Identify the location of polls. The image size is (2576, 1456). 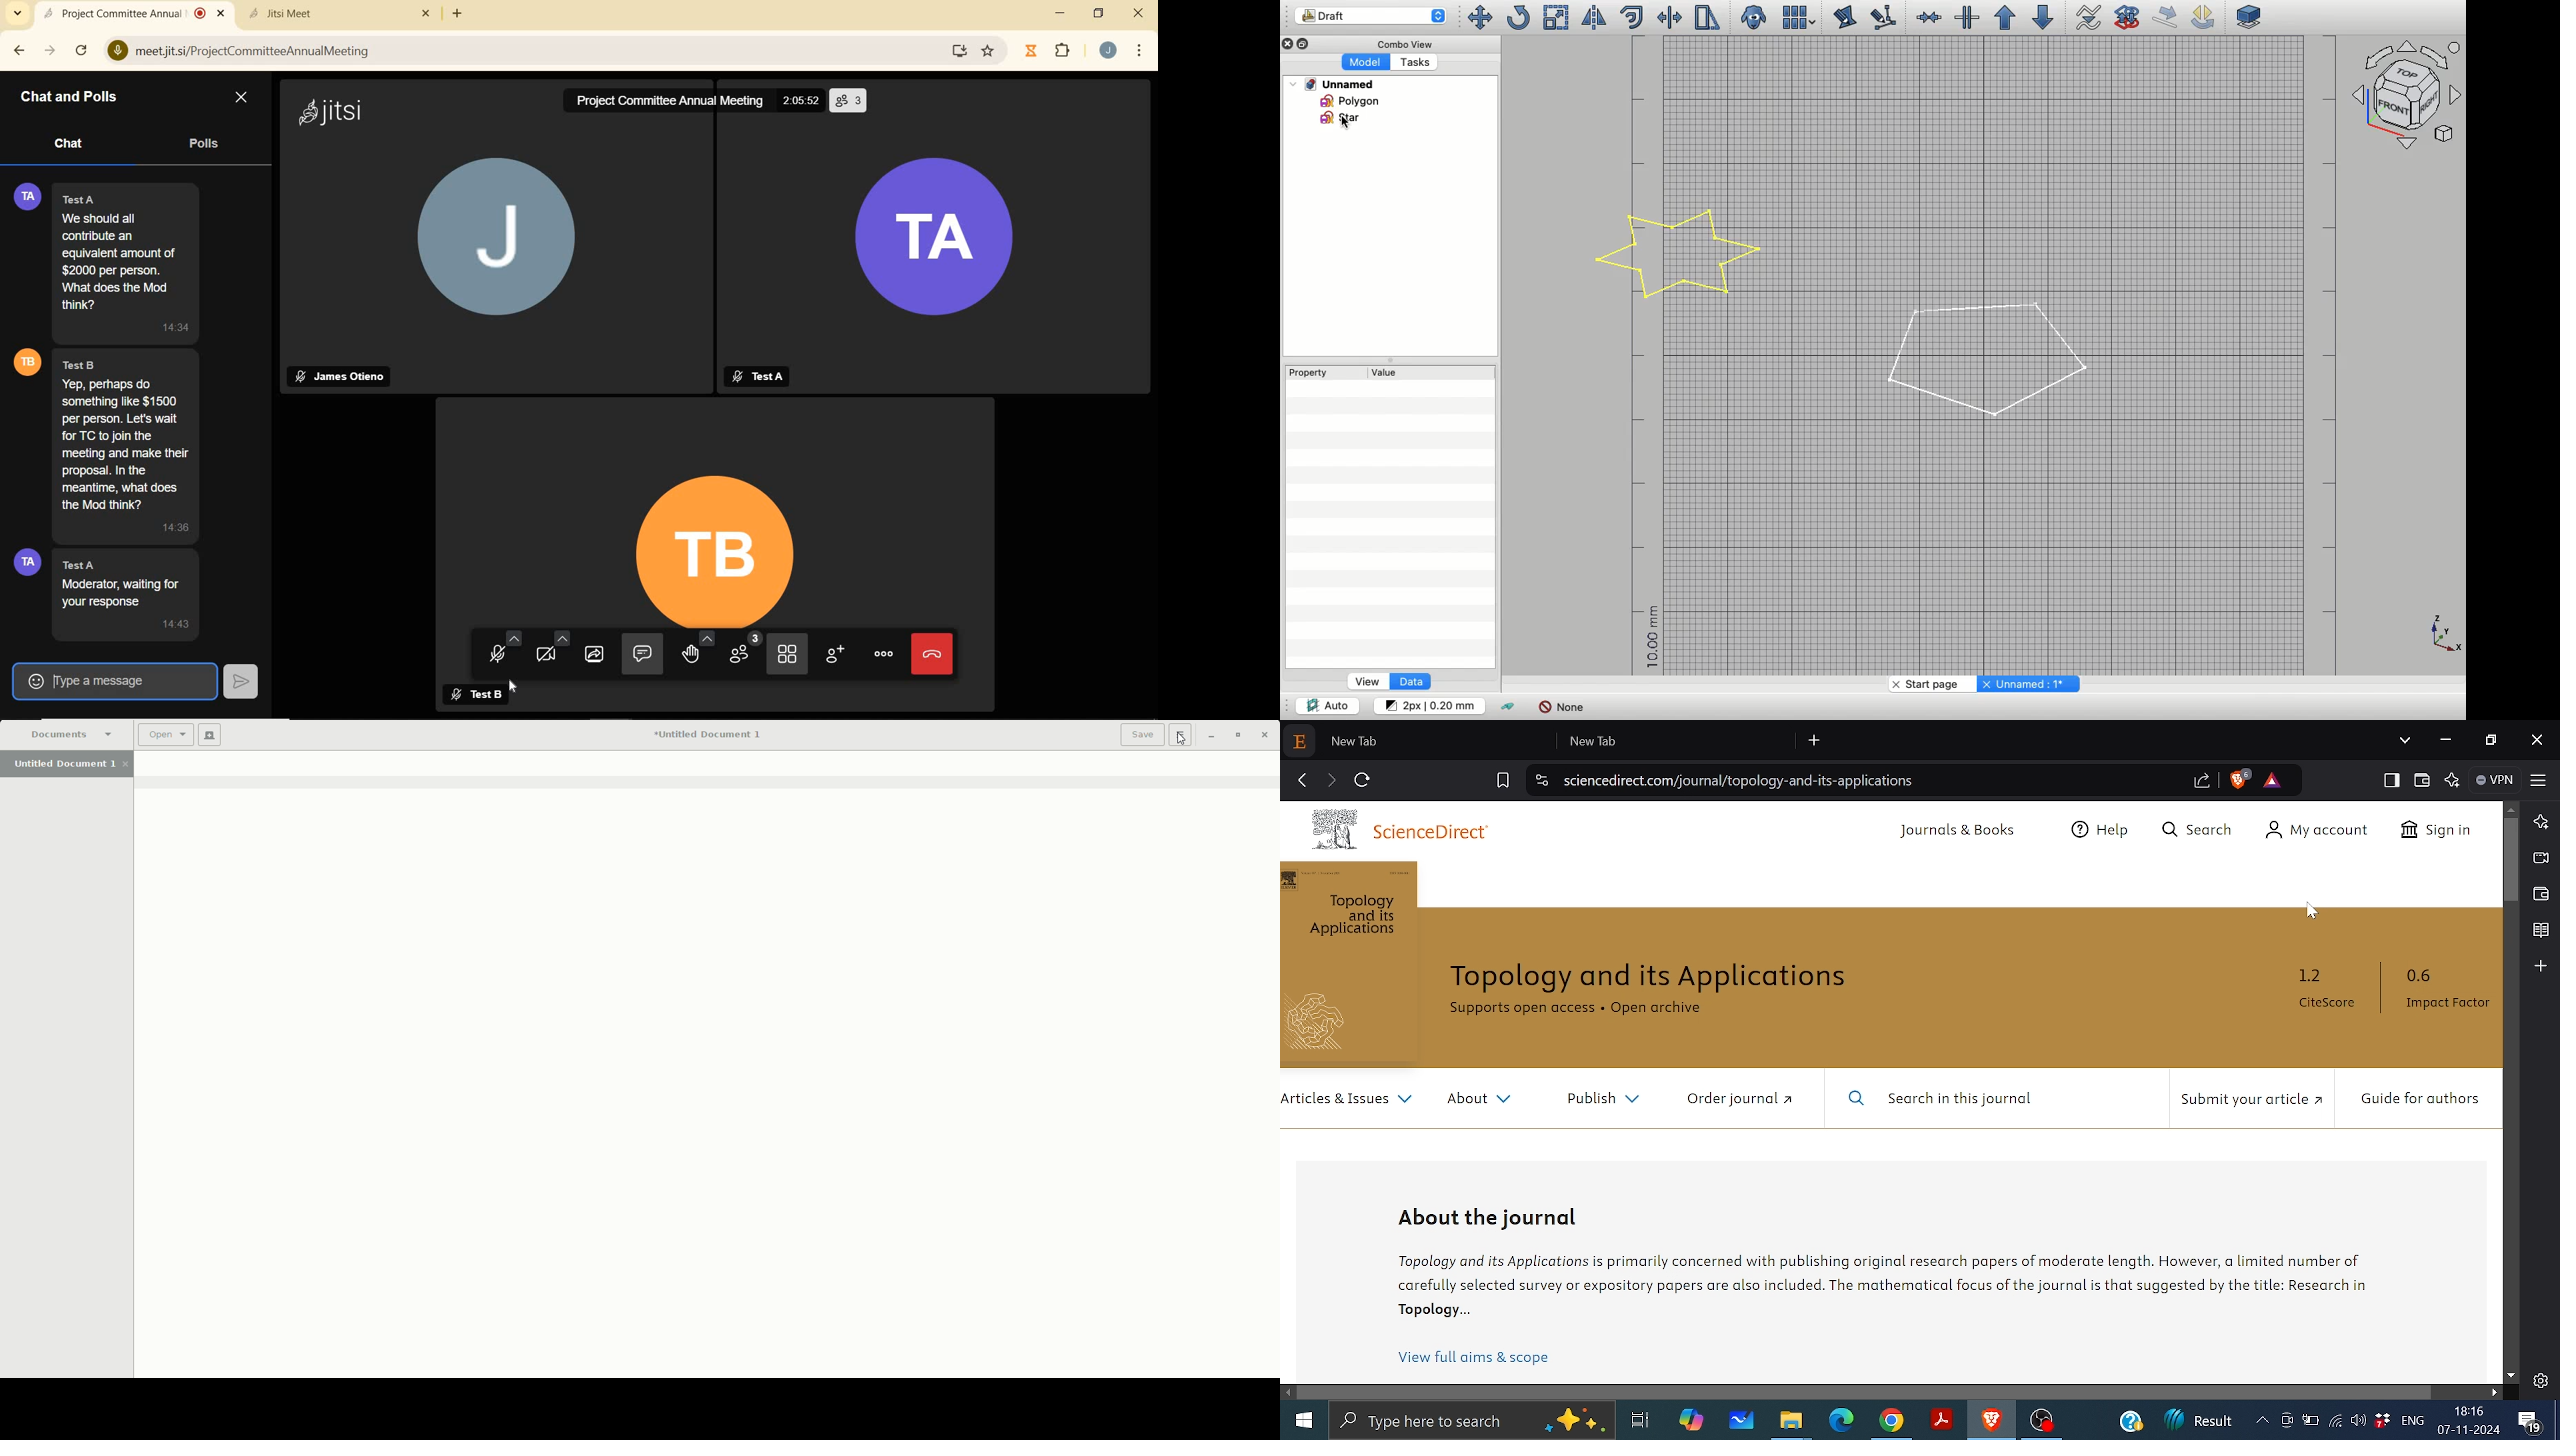
(204, 145).